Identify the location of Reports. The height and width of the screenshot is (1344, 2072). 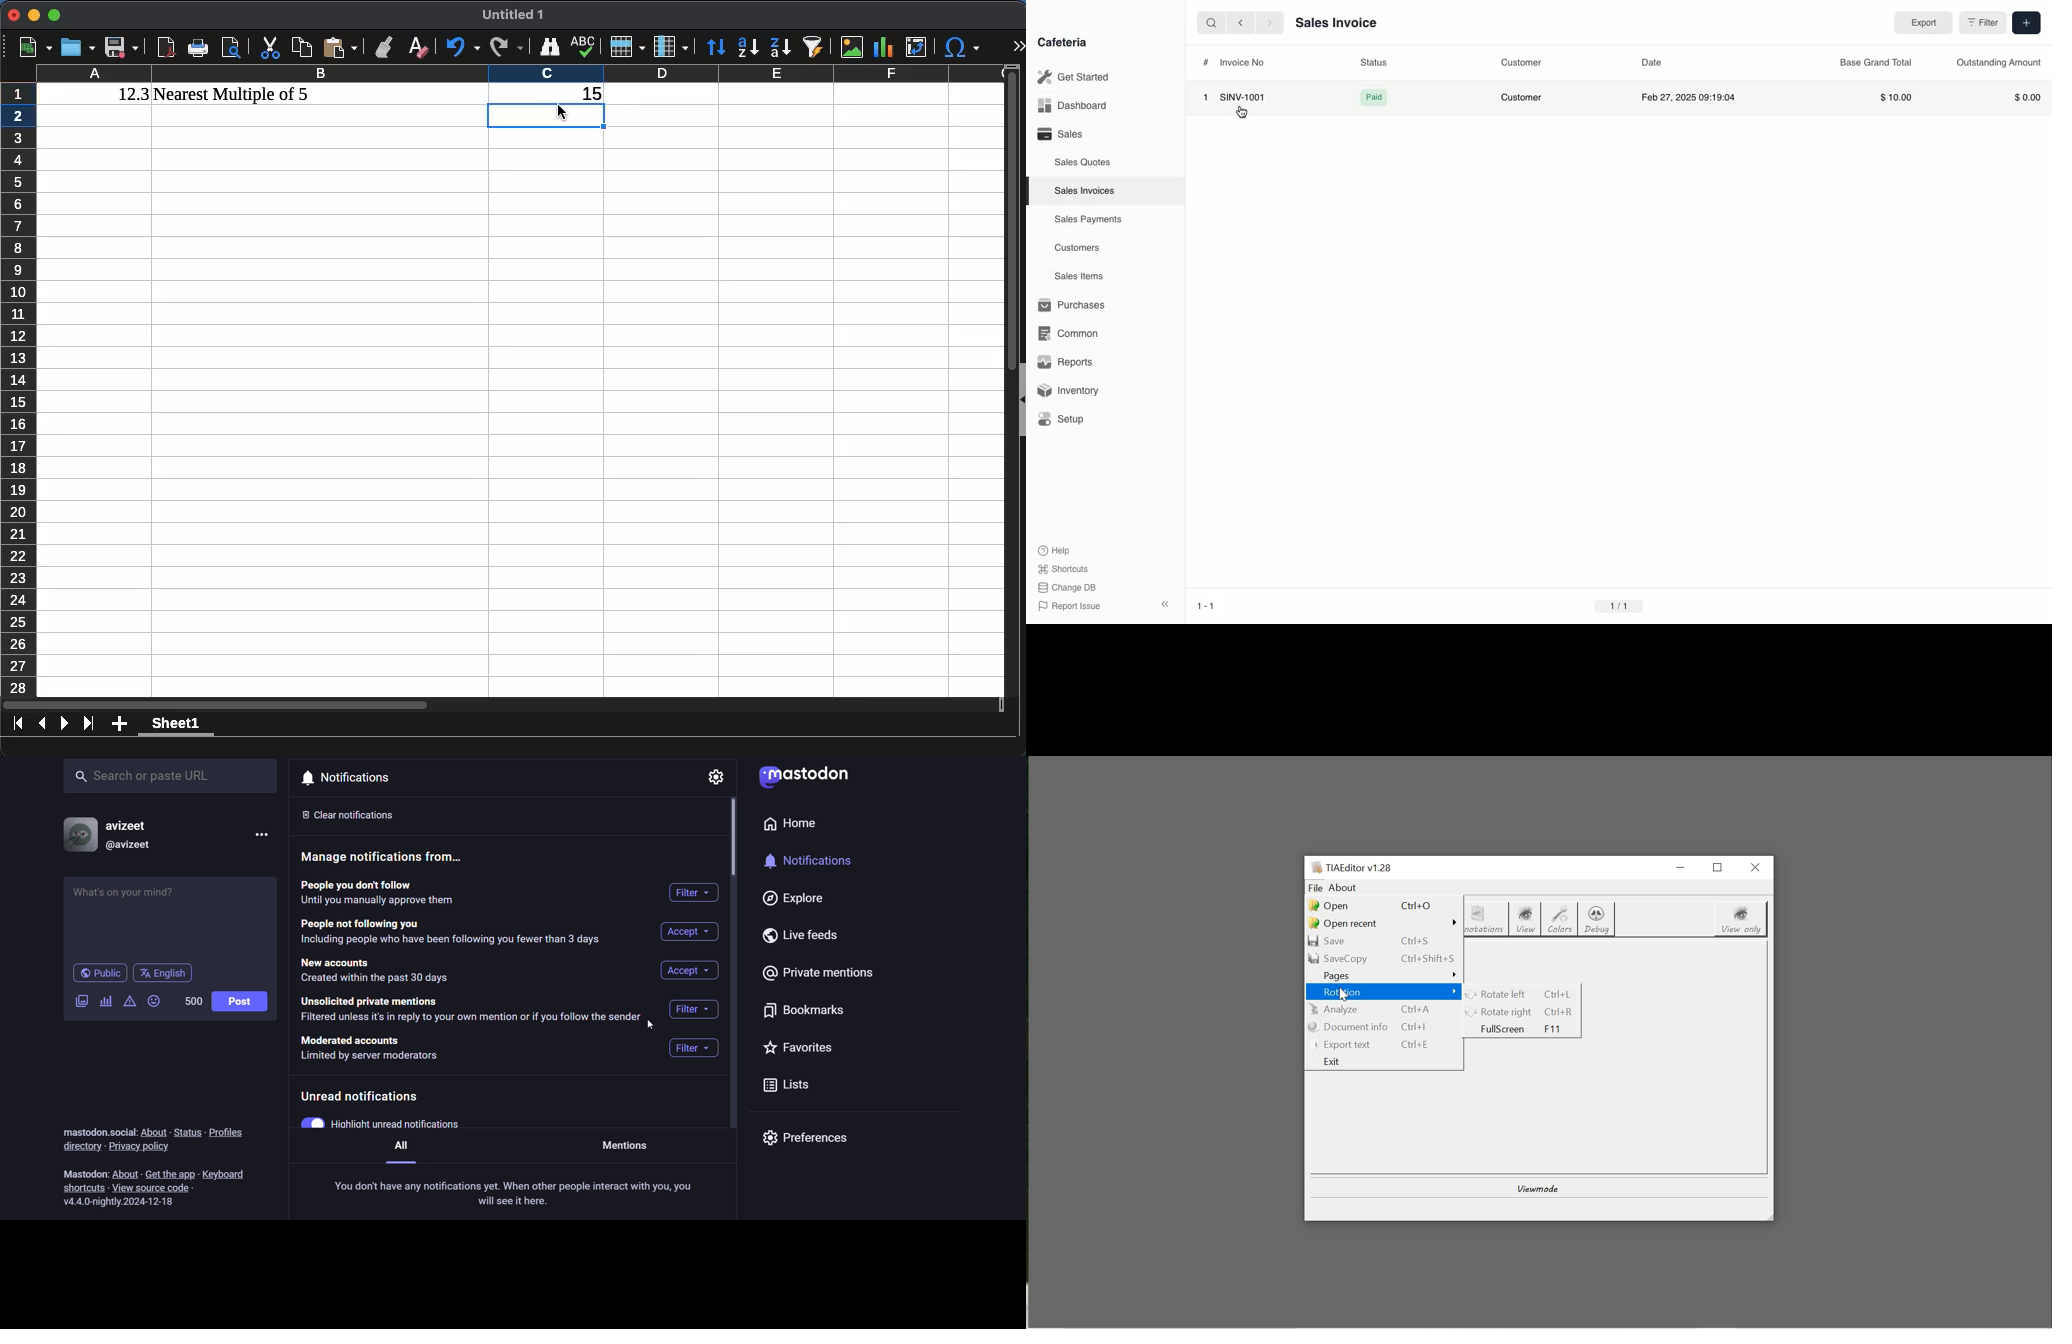
(1065, 361).